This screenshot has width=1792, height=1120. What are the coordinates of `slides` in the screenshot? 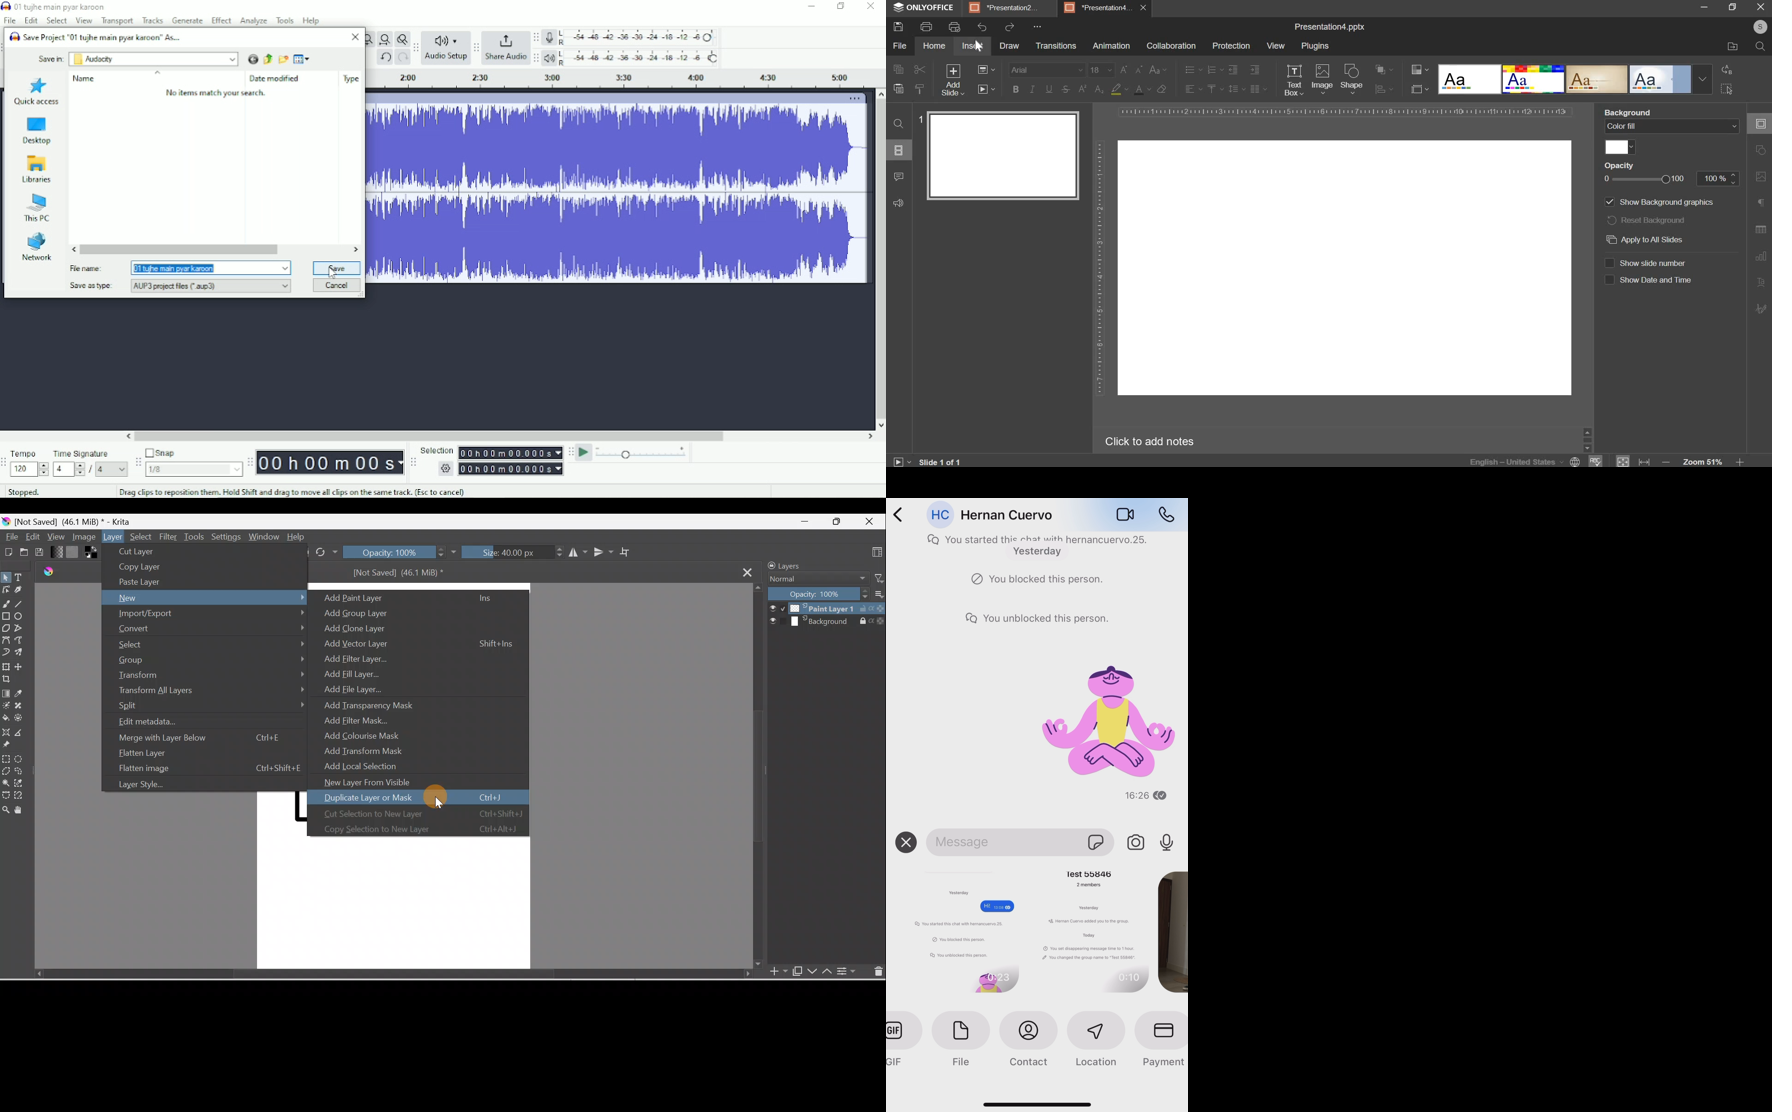 It's located at (899, 150).